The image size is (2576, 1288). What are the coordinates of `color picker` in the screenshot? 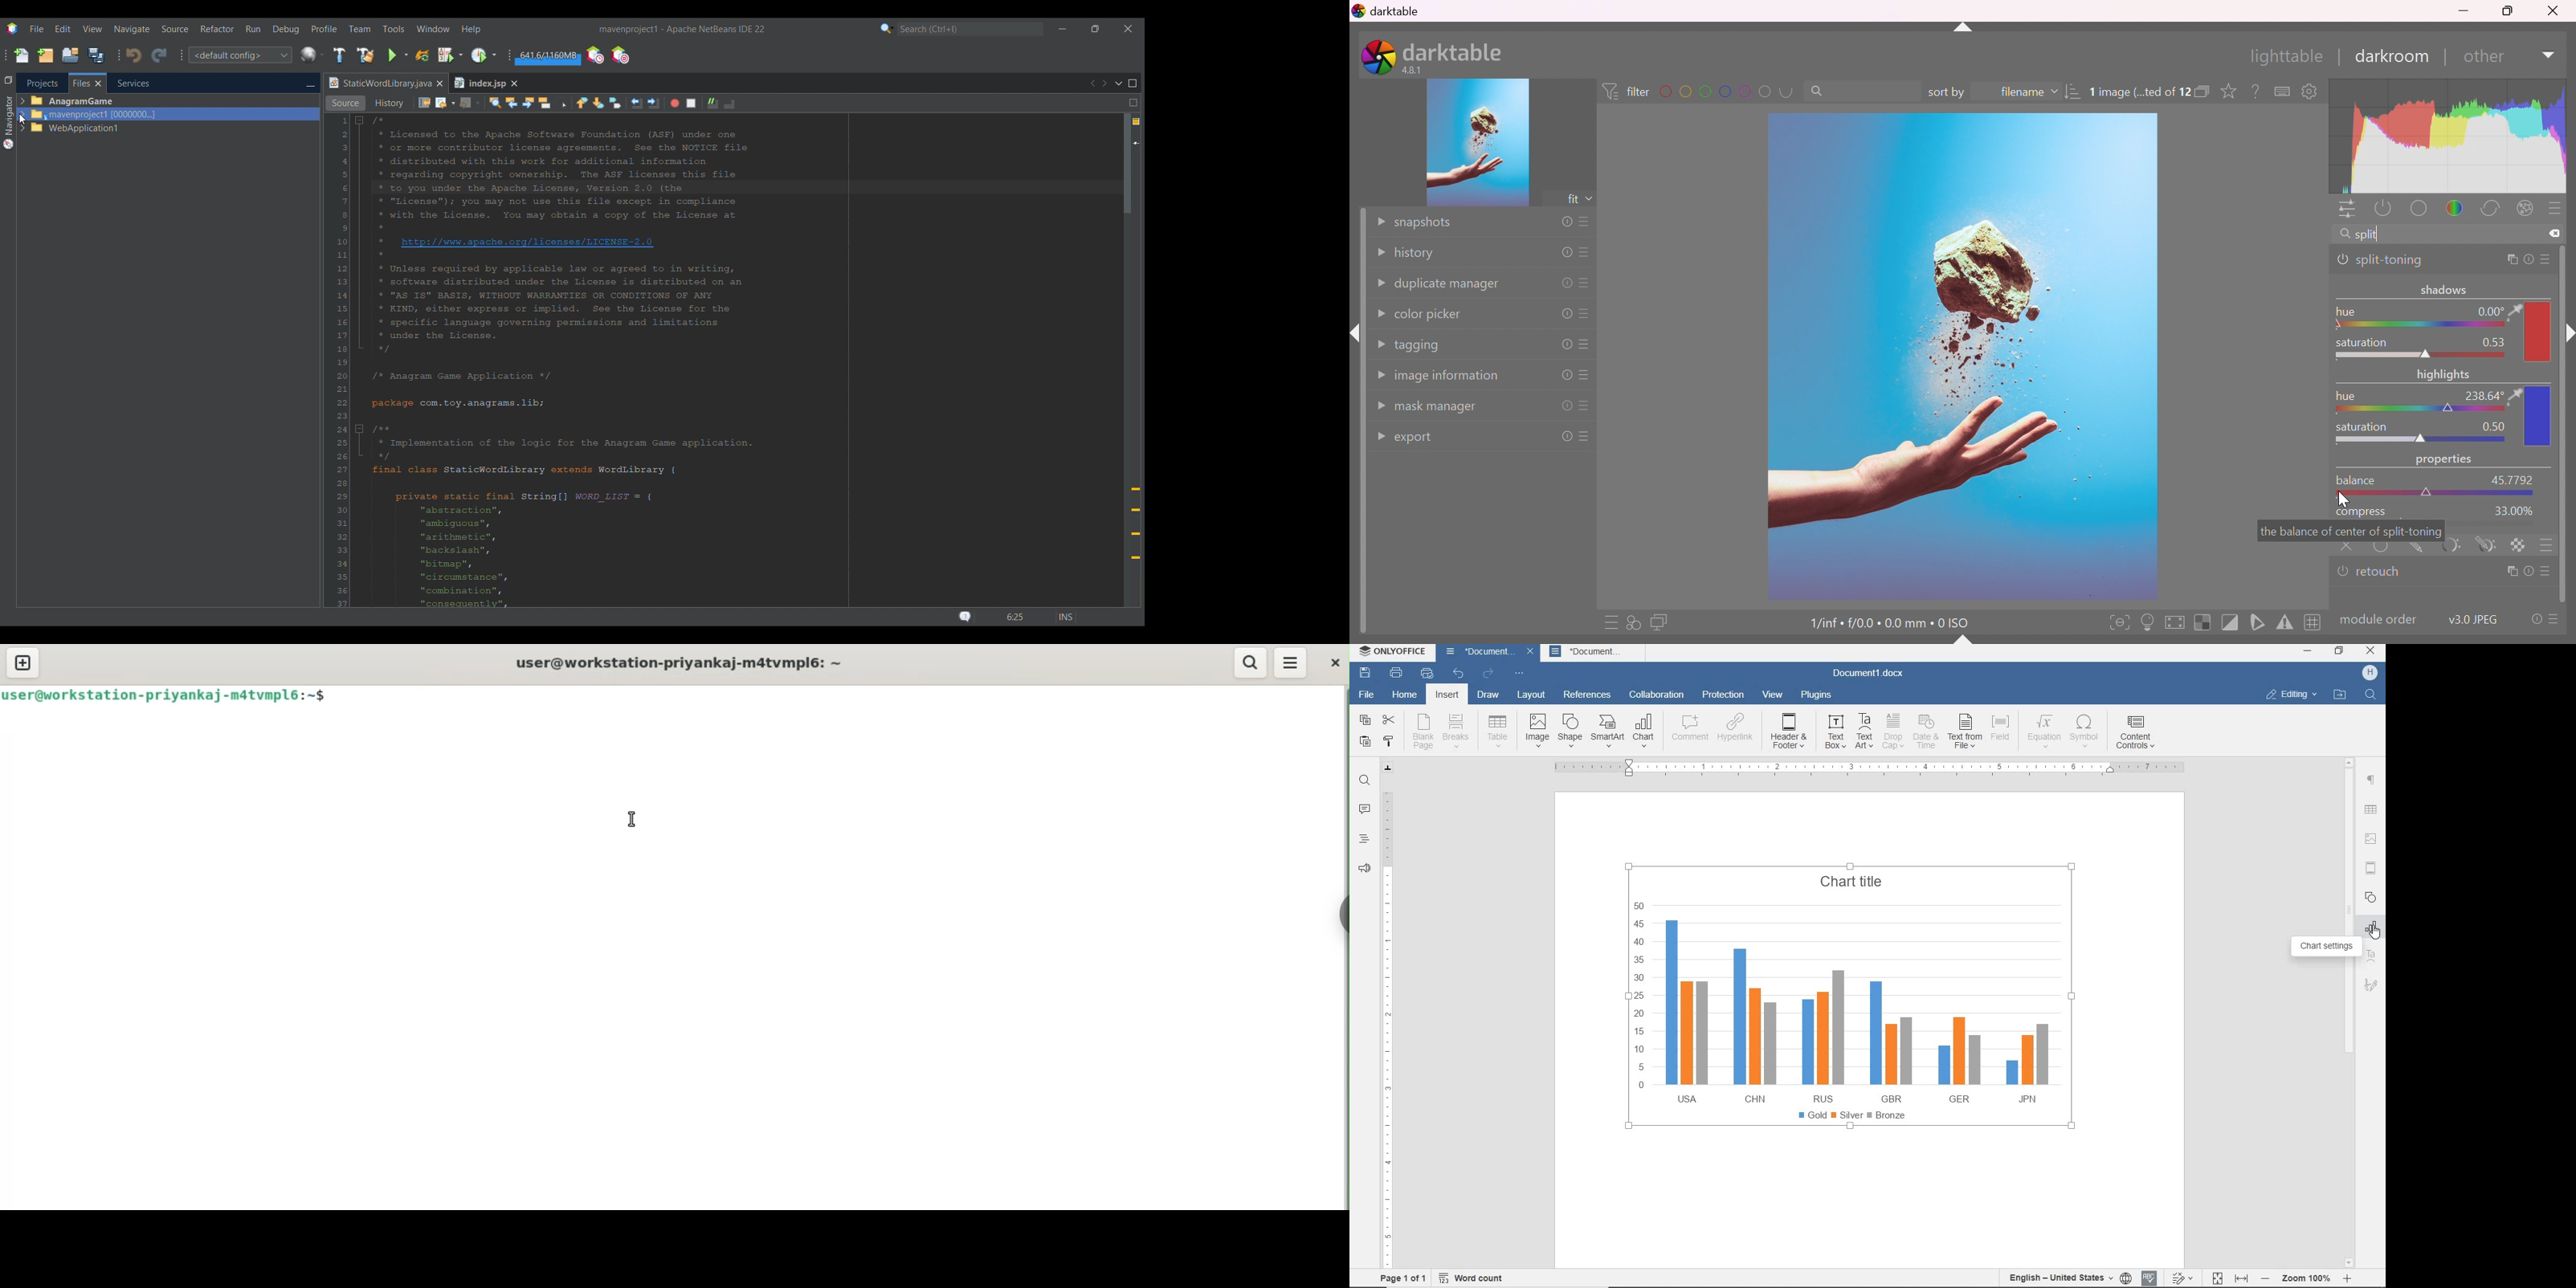 It's located at (1431, 316).